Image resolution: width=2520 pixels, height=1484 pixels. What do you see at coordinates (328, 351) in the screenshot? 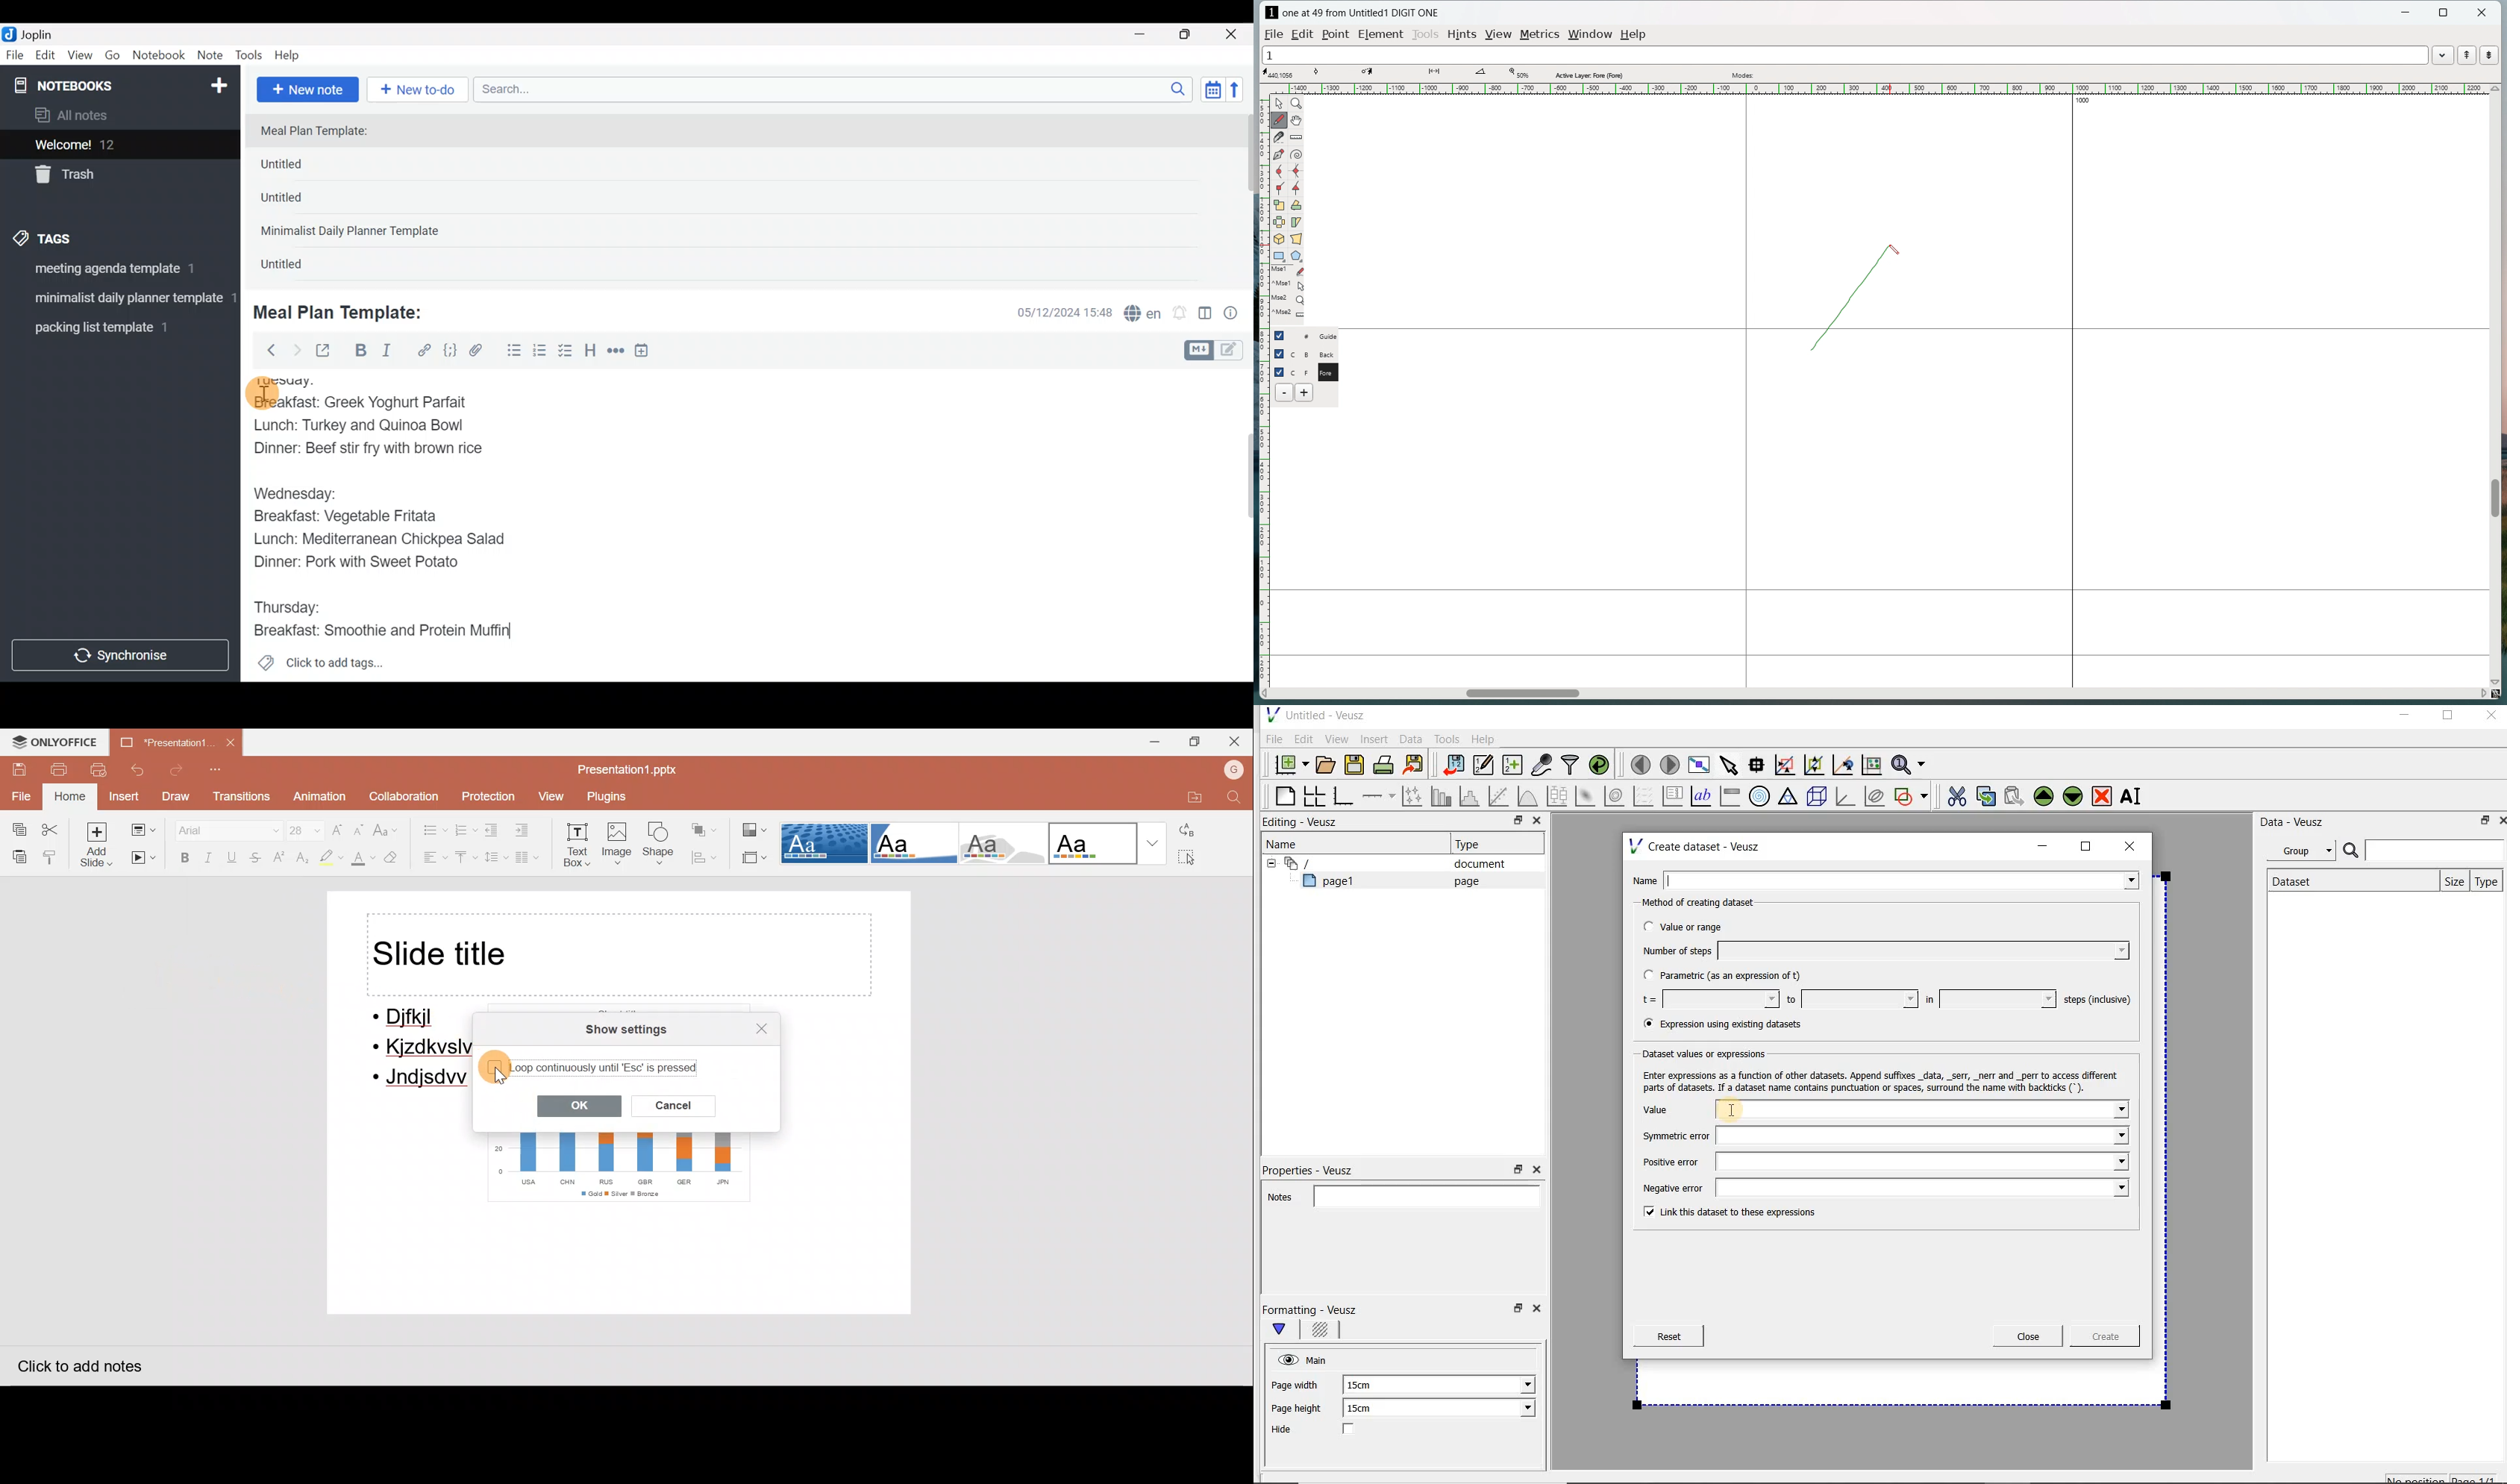
I see `Toggle external editing` at bounding box center [328, 351].